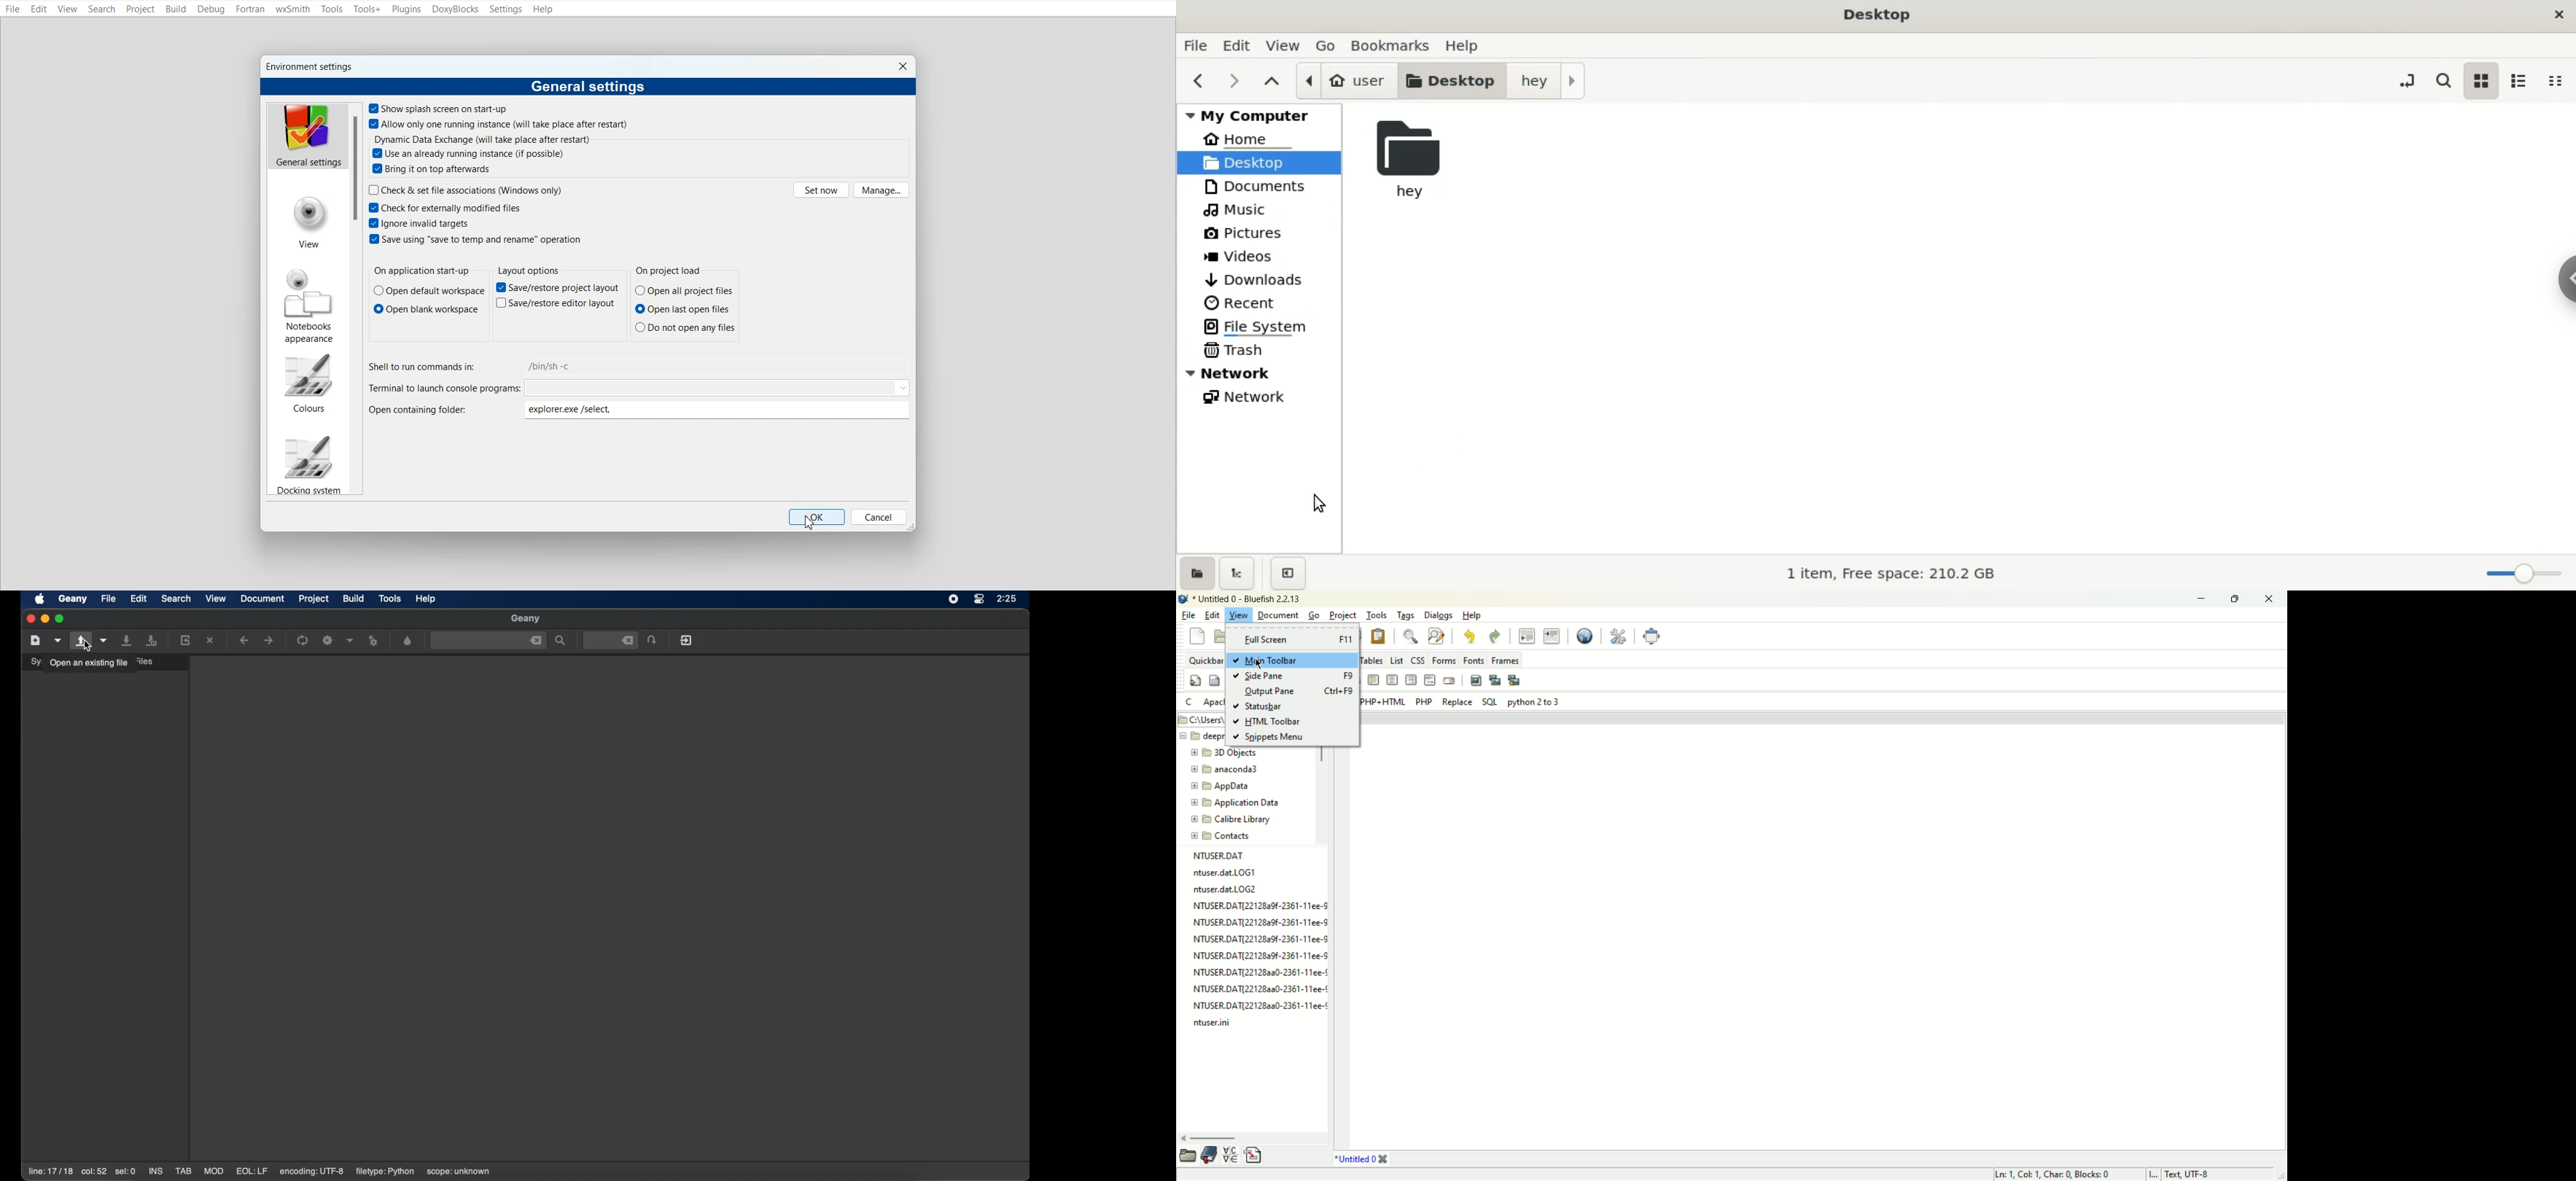 Image resolution: width=2576 pixels, height=1204 pixels. What do you see at coordinates (216, 599) in the screenshot?
I see `view` at bounding box center [216, 599].